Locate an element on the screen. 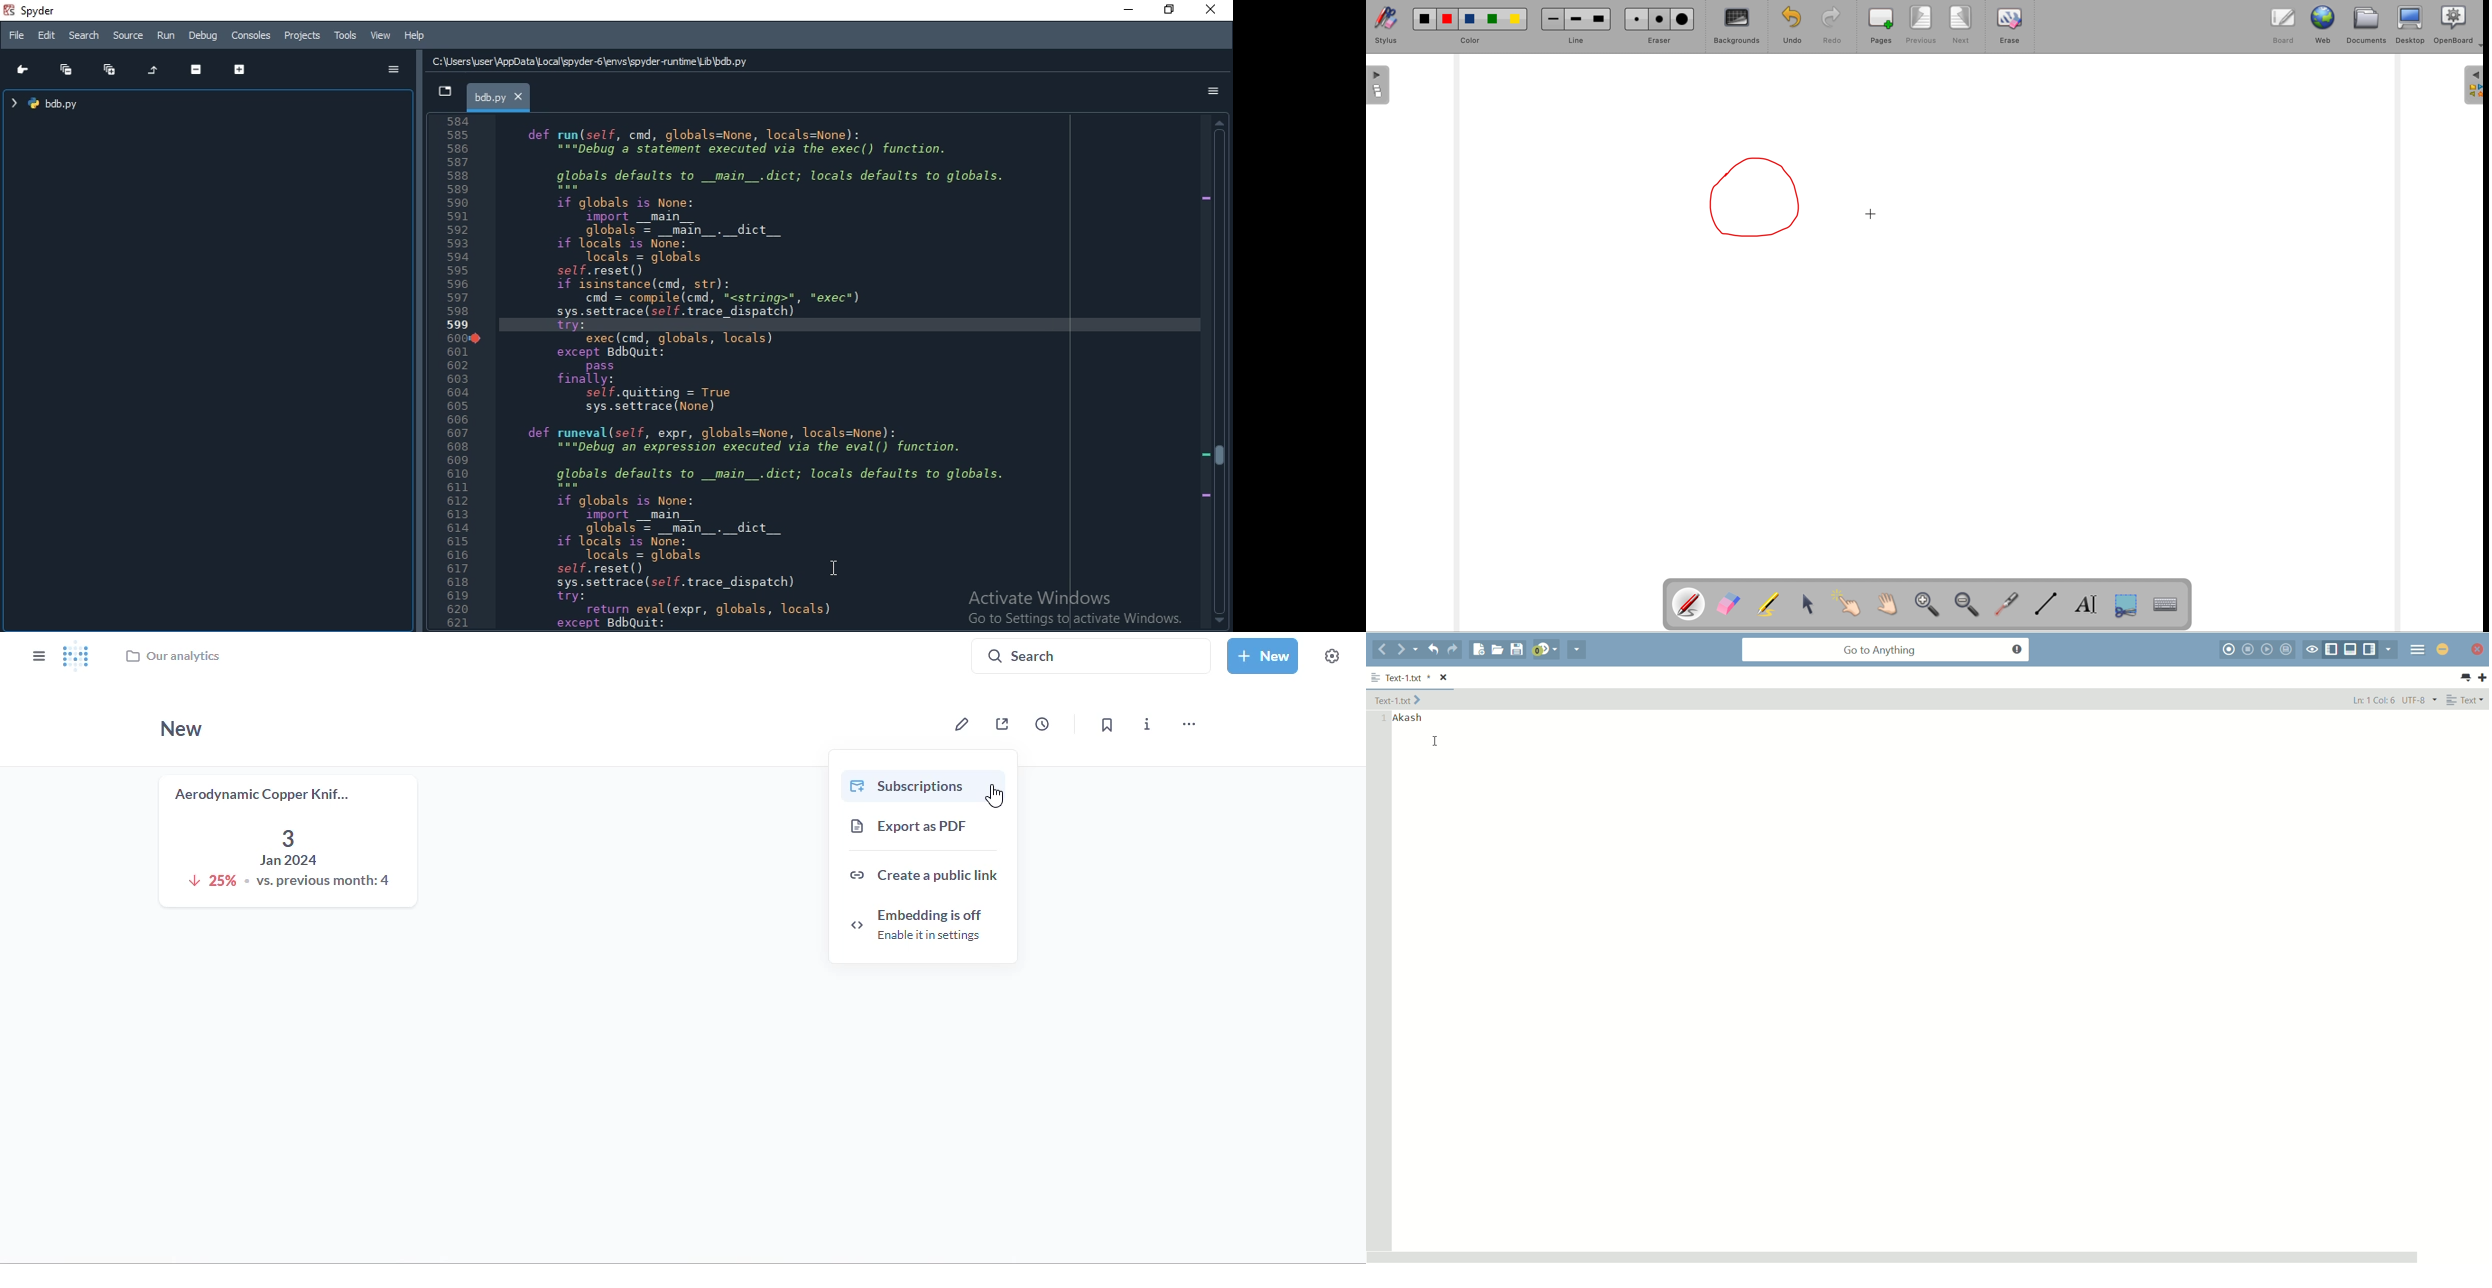  Line 1 Column 6 is located at coordinates (2373, 699).